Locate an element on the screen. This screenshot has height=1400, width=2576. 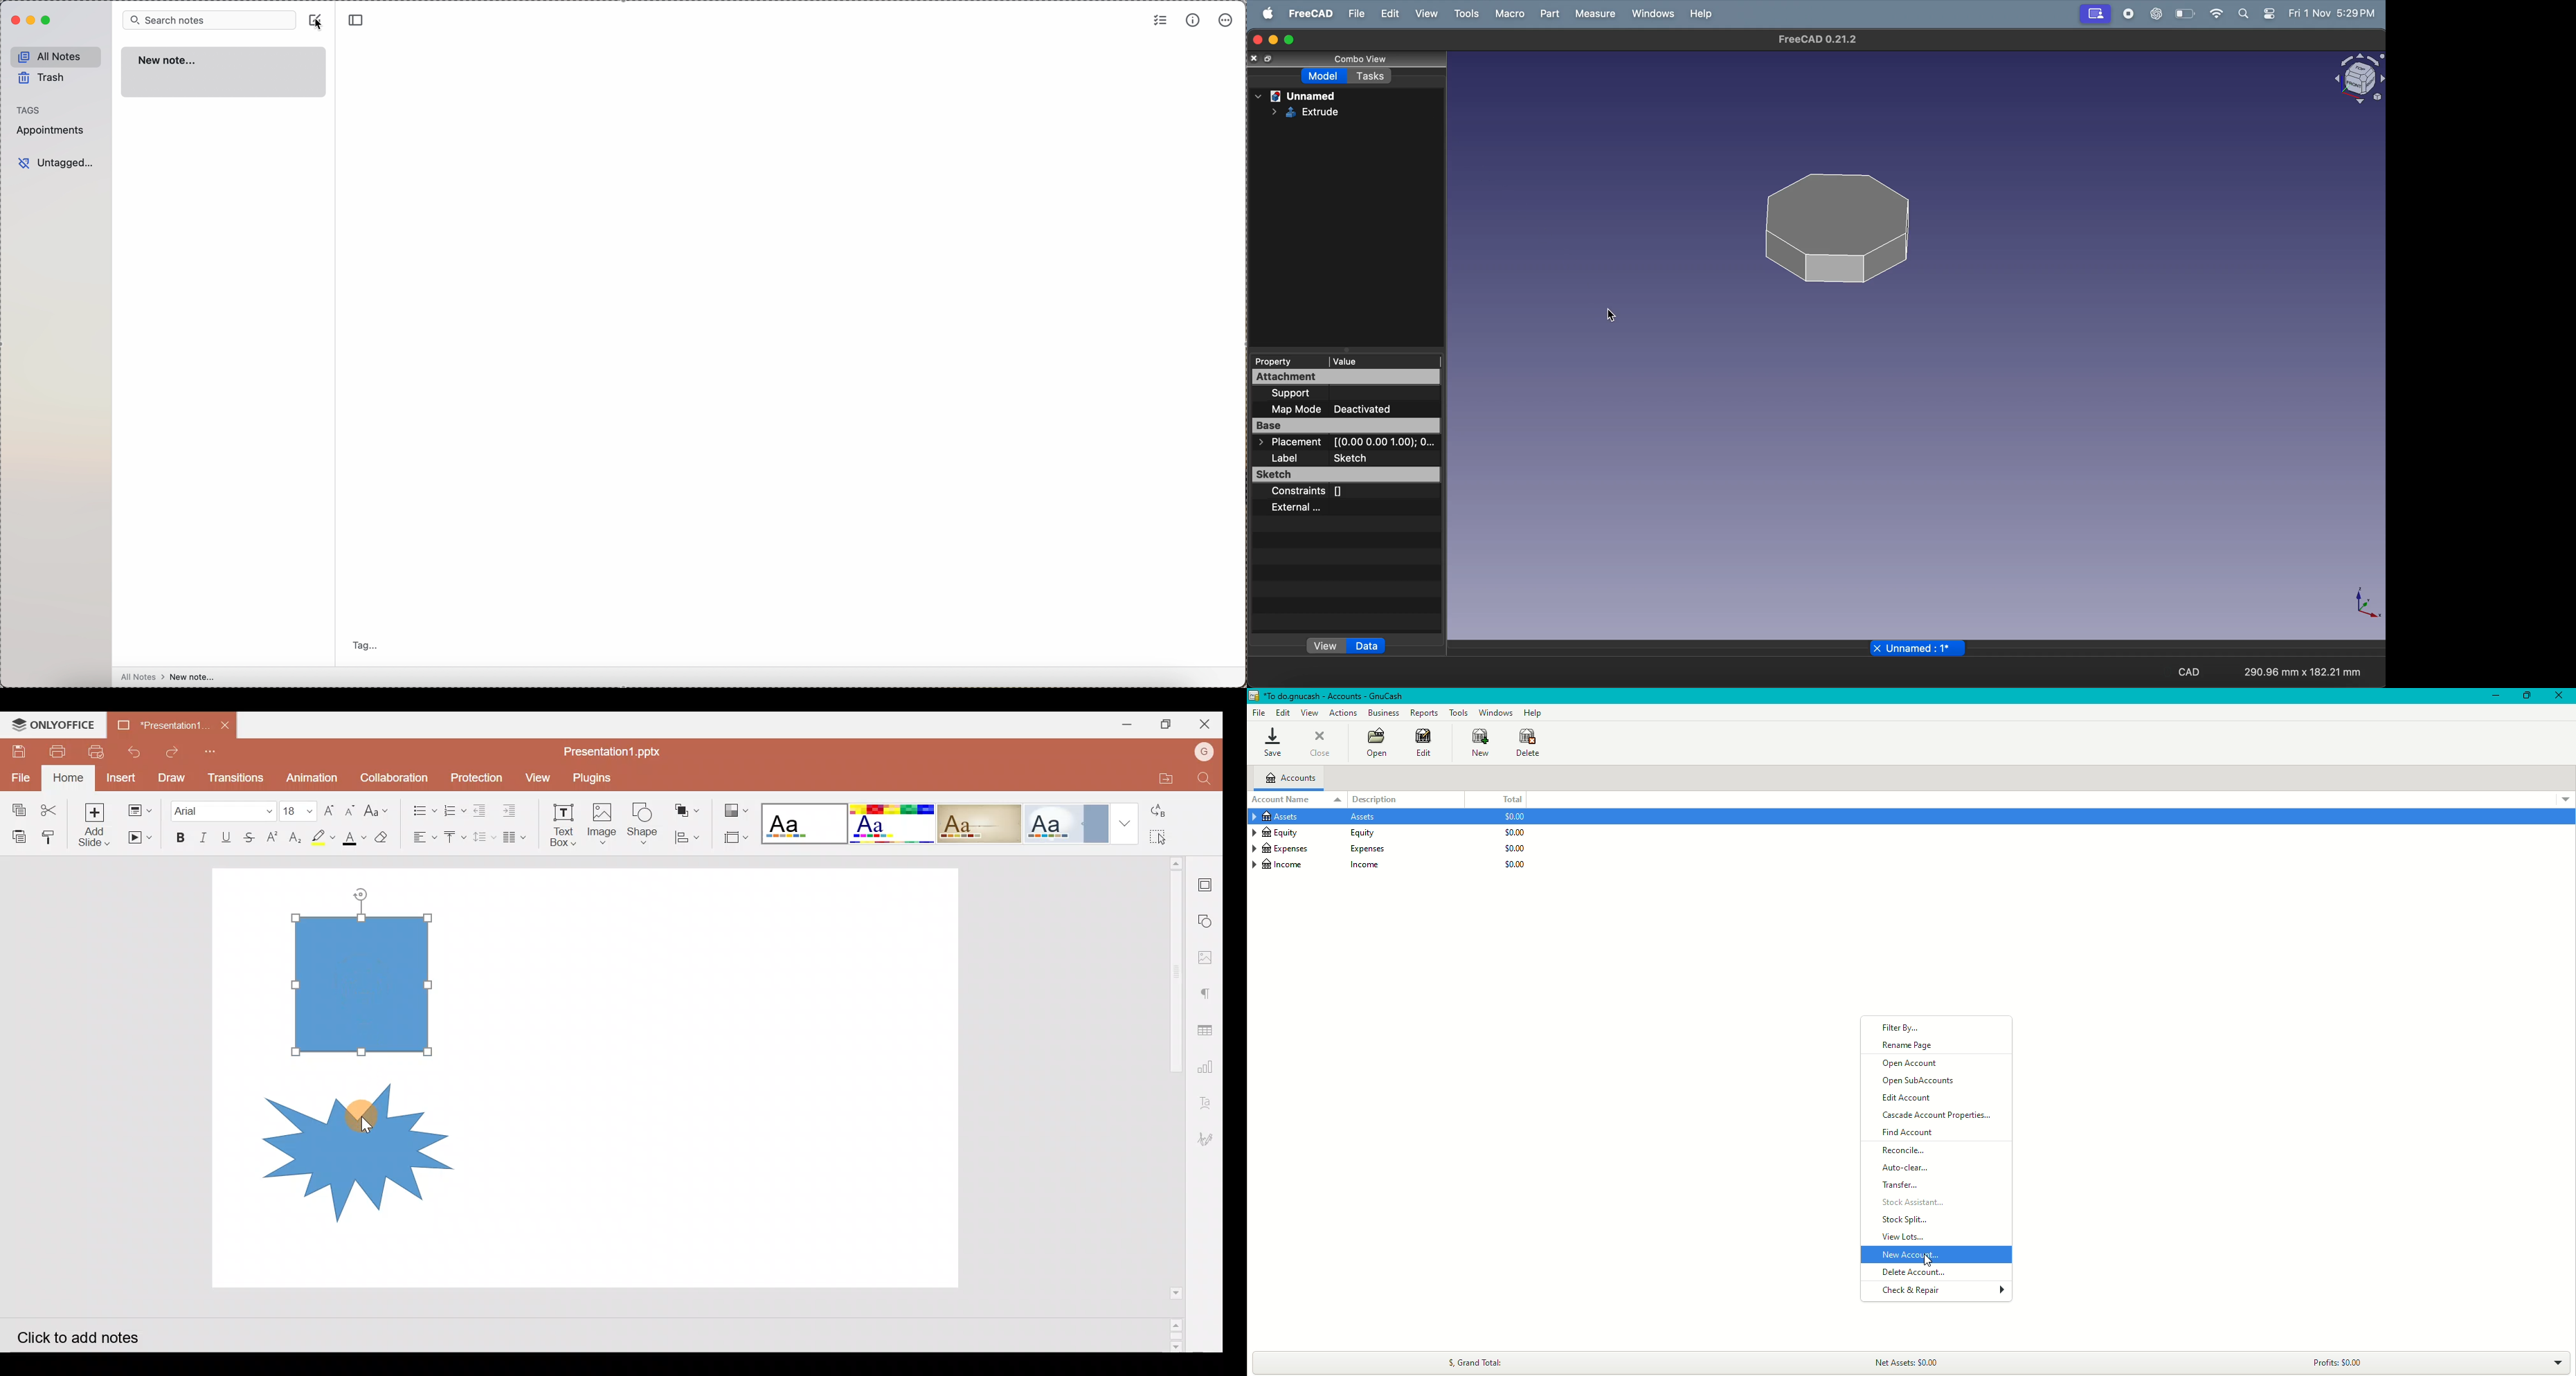
untagged is located at coordinates (58, 162).